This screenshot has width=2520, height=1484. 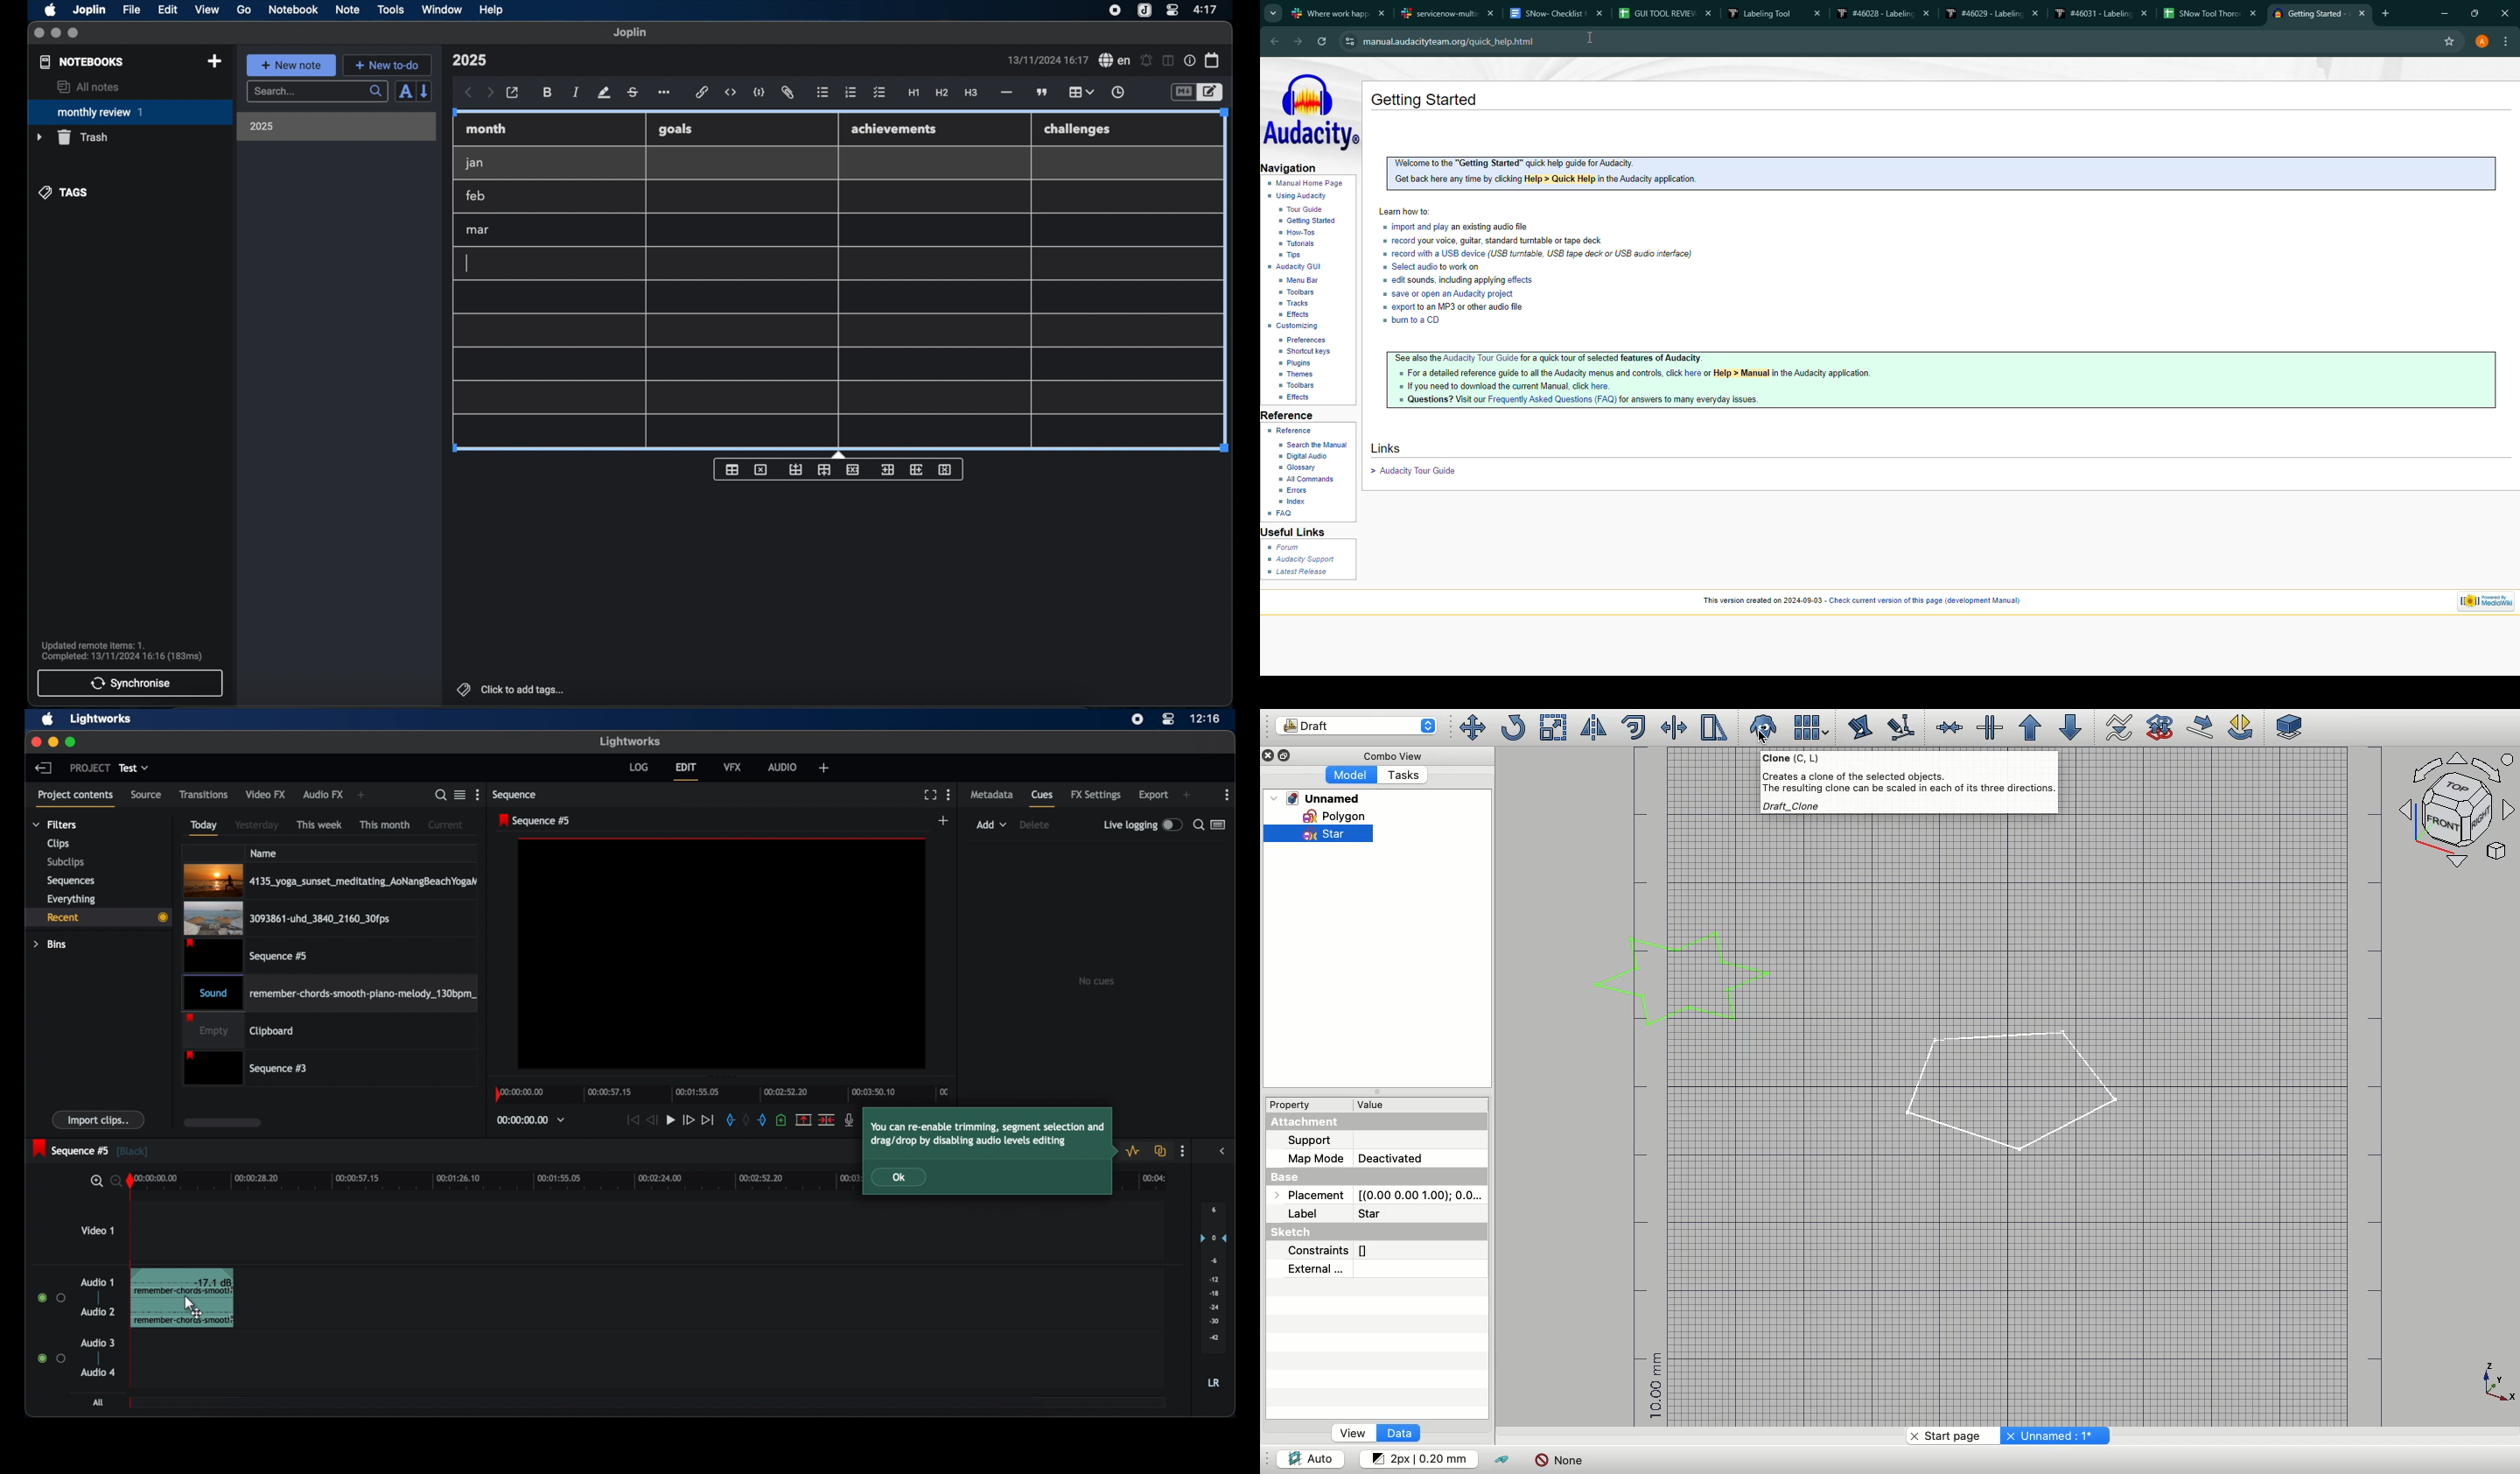 I want to click on #46029 - Labeling, so click(x=1992, y=14).